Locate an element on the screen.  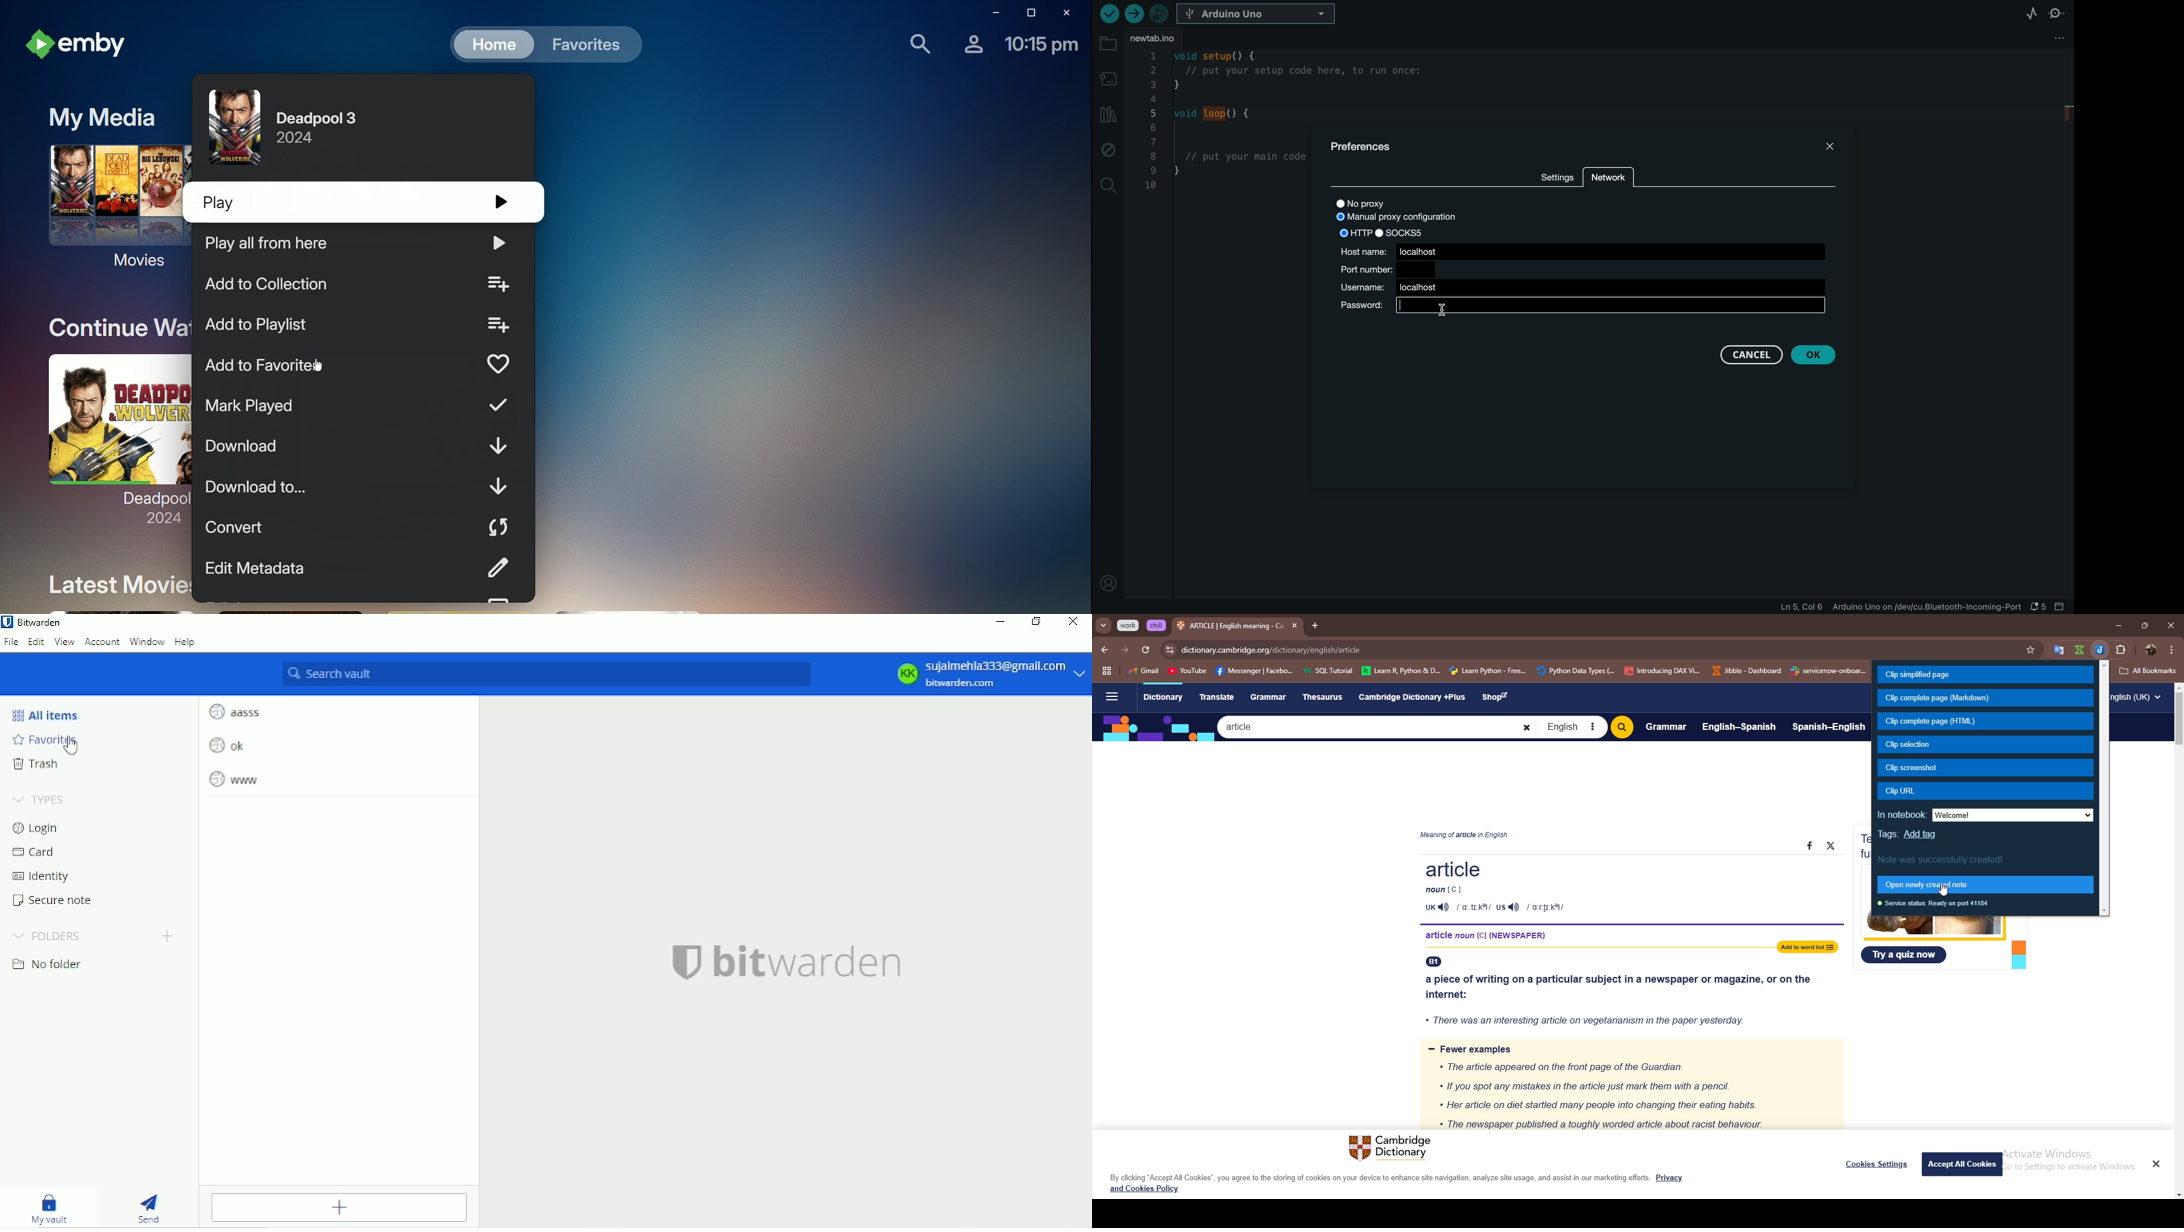
clip simplified page is located at coordinates (1985, 674).